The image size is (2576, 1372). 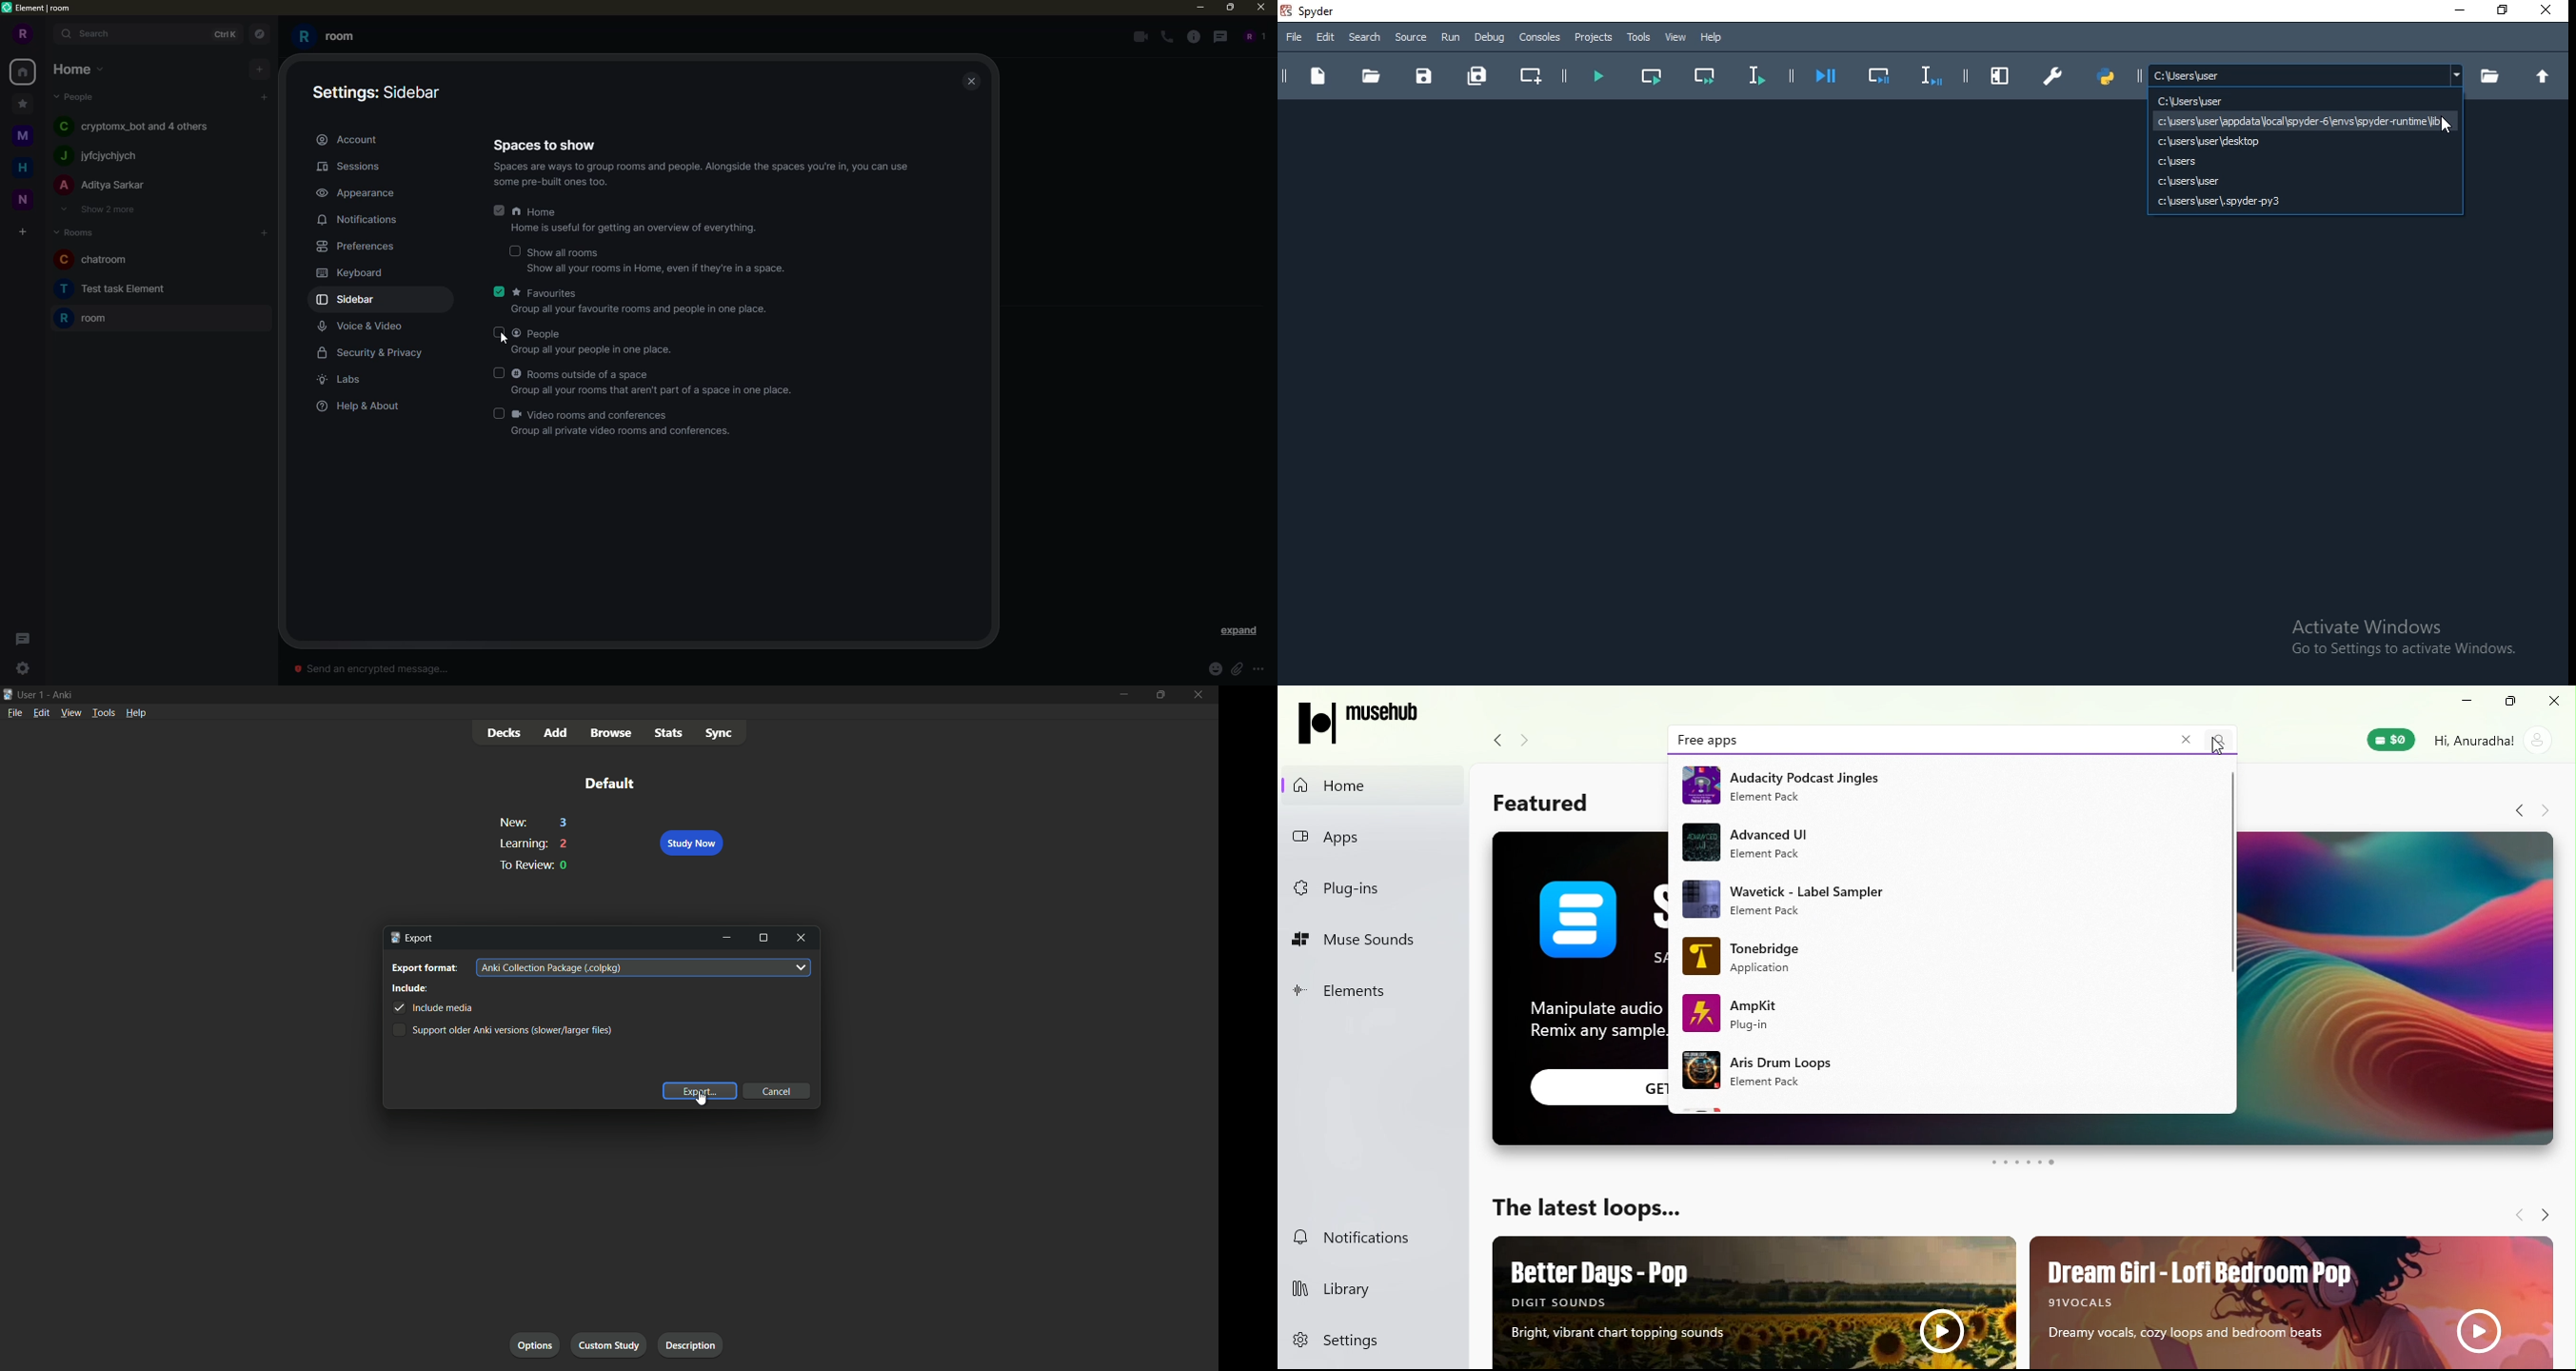 I want to click on Source, so click(x=1410, y=38).